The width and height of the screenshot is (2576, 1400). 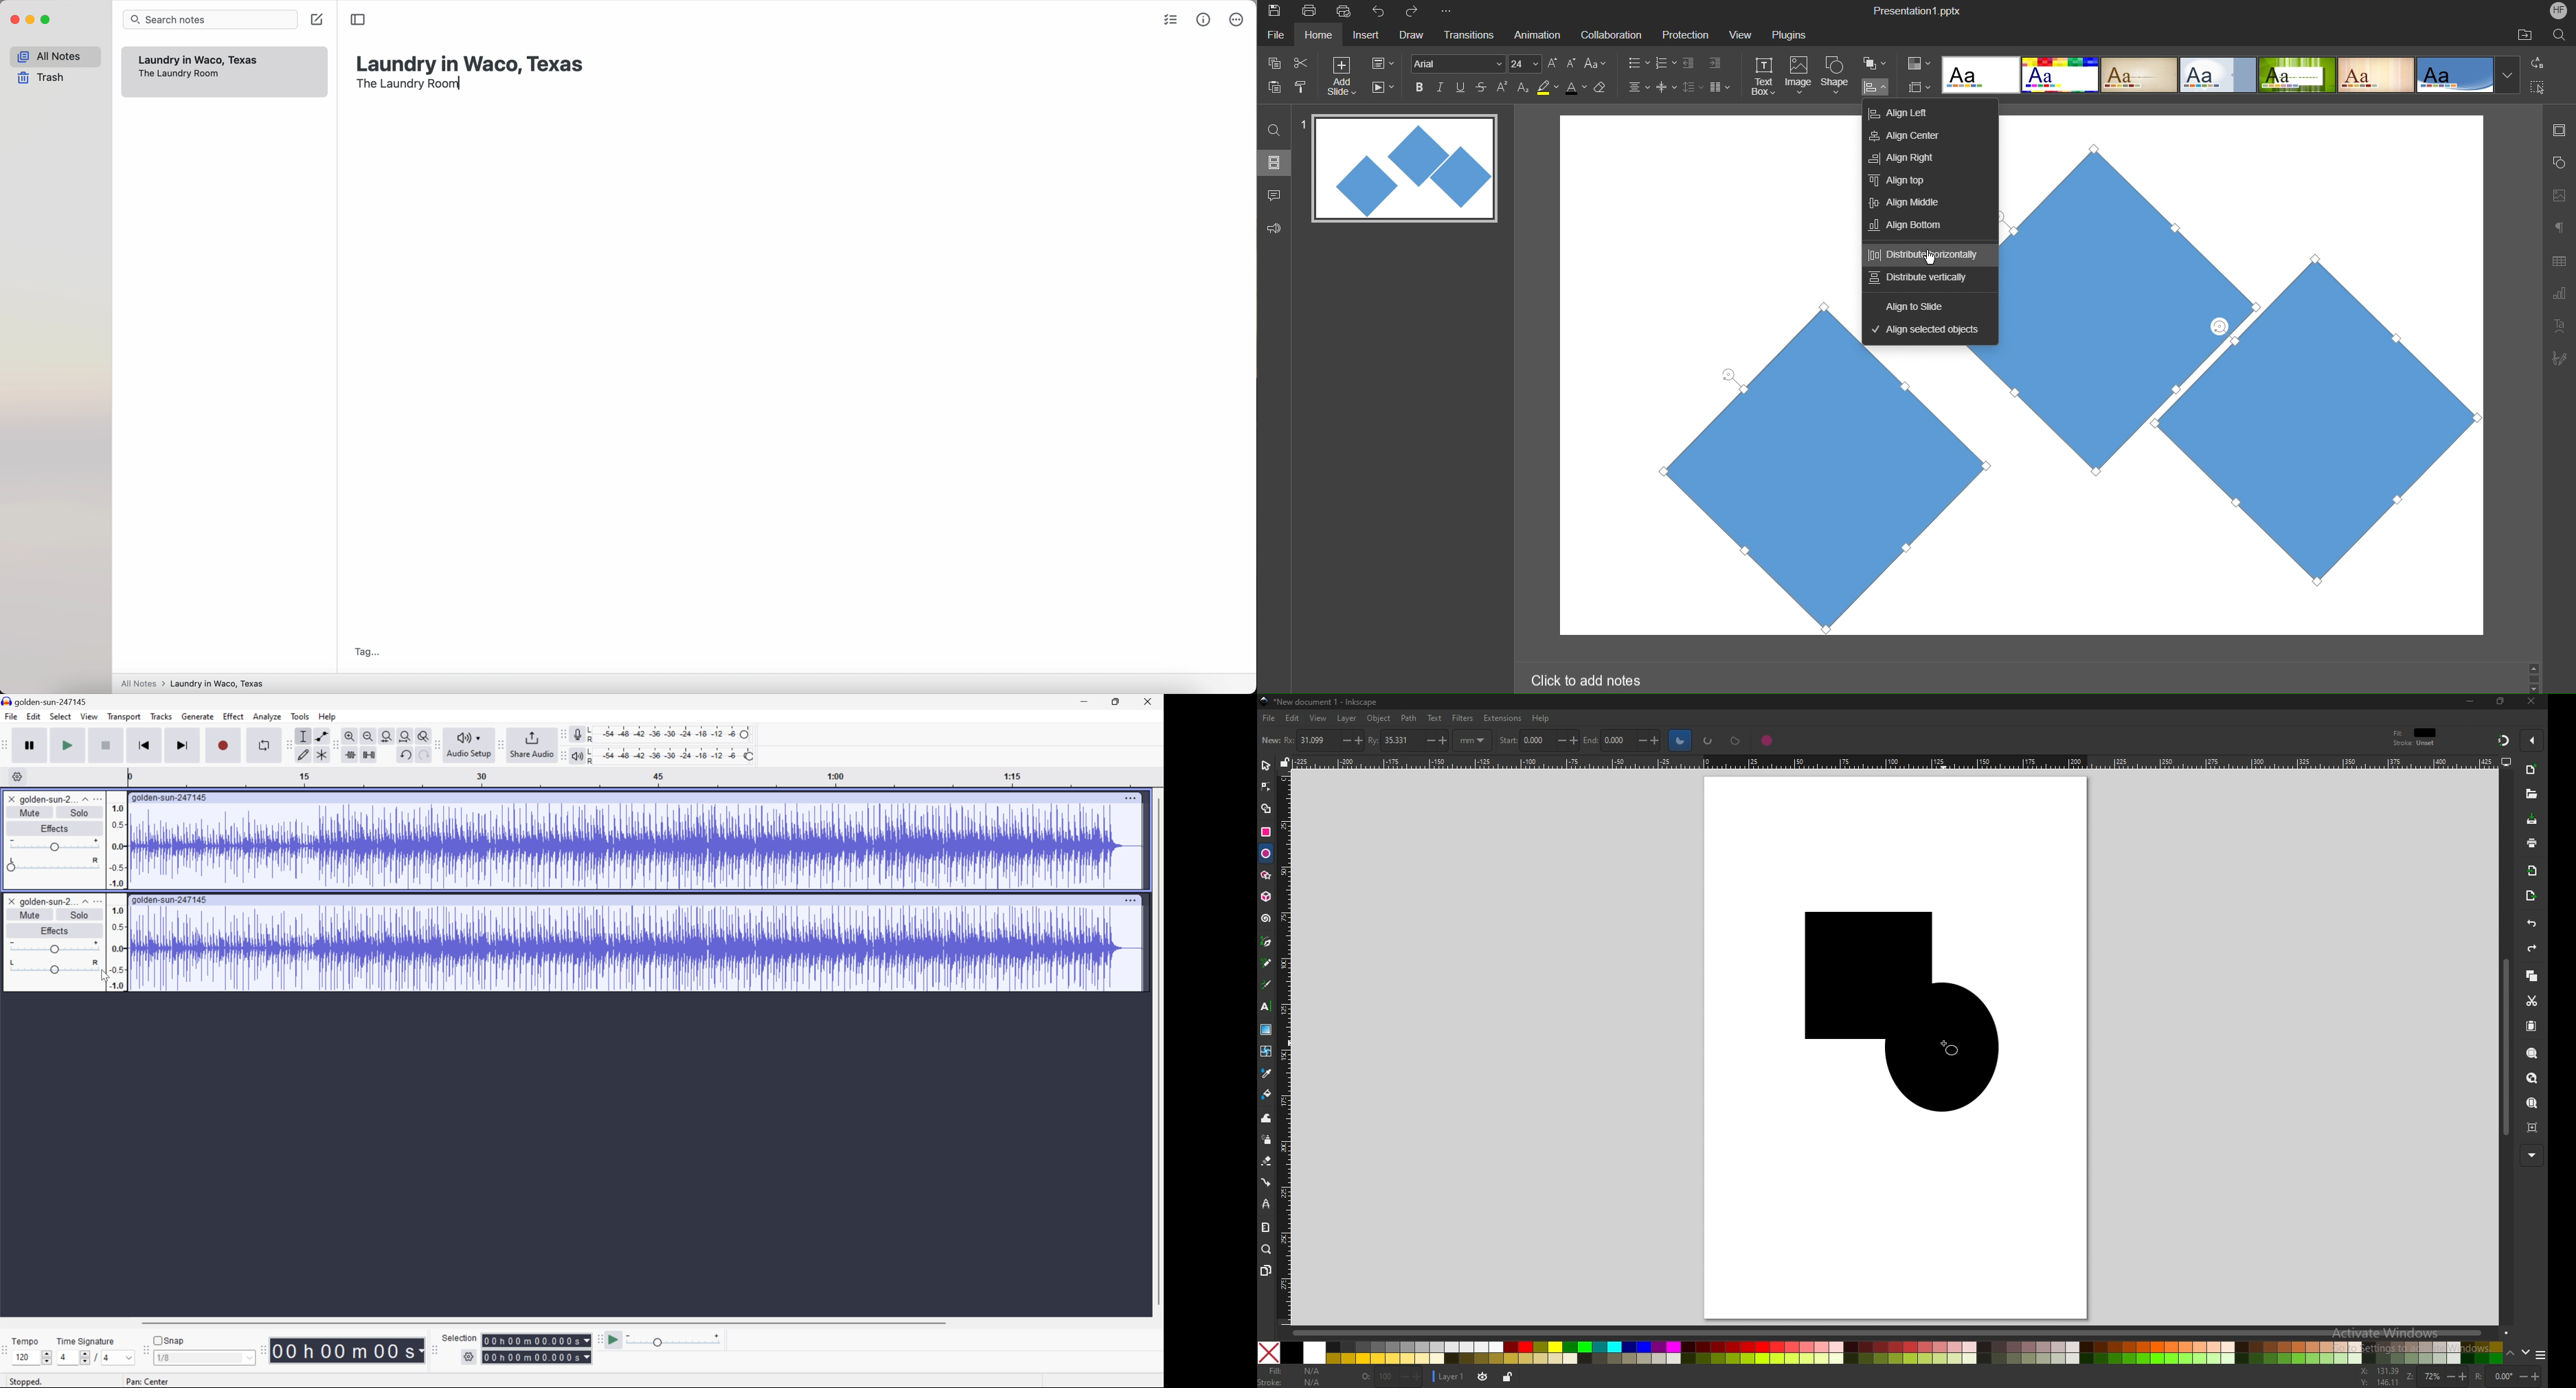 I want to click on Highlight, so click(x=1548, y=87).